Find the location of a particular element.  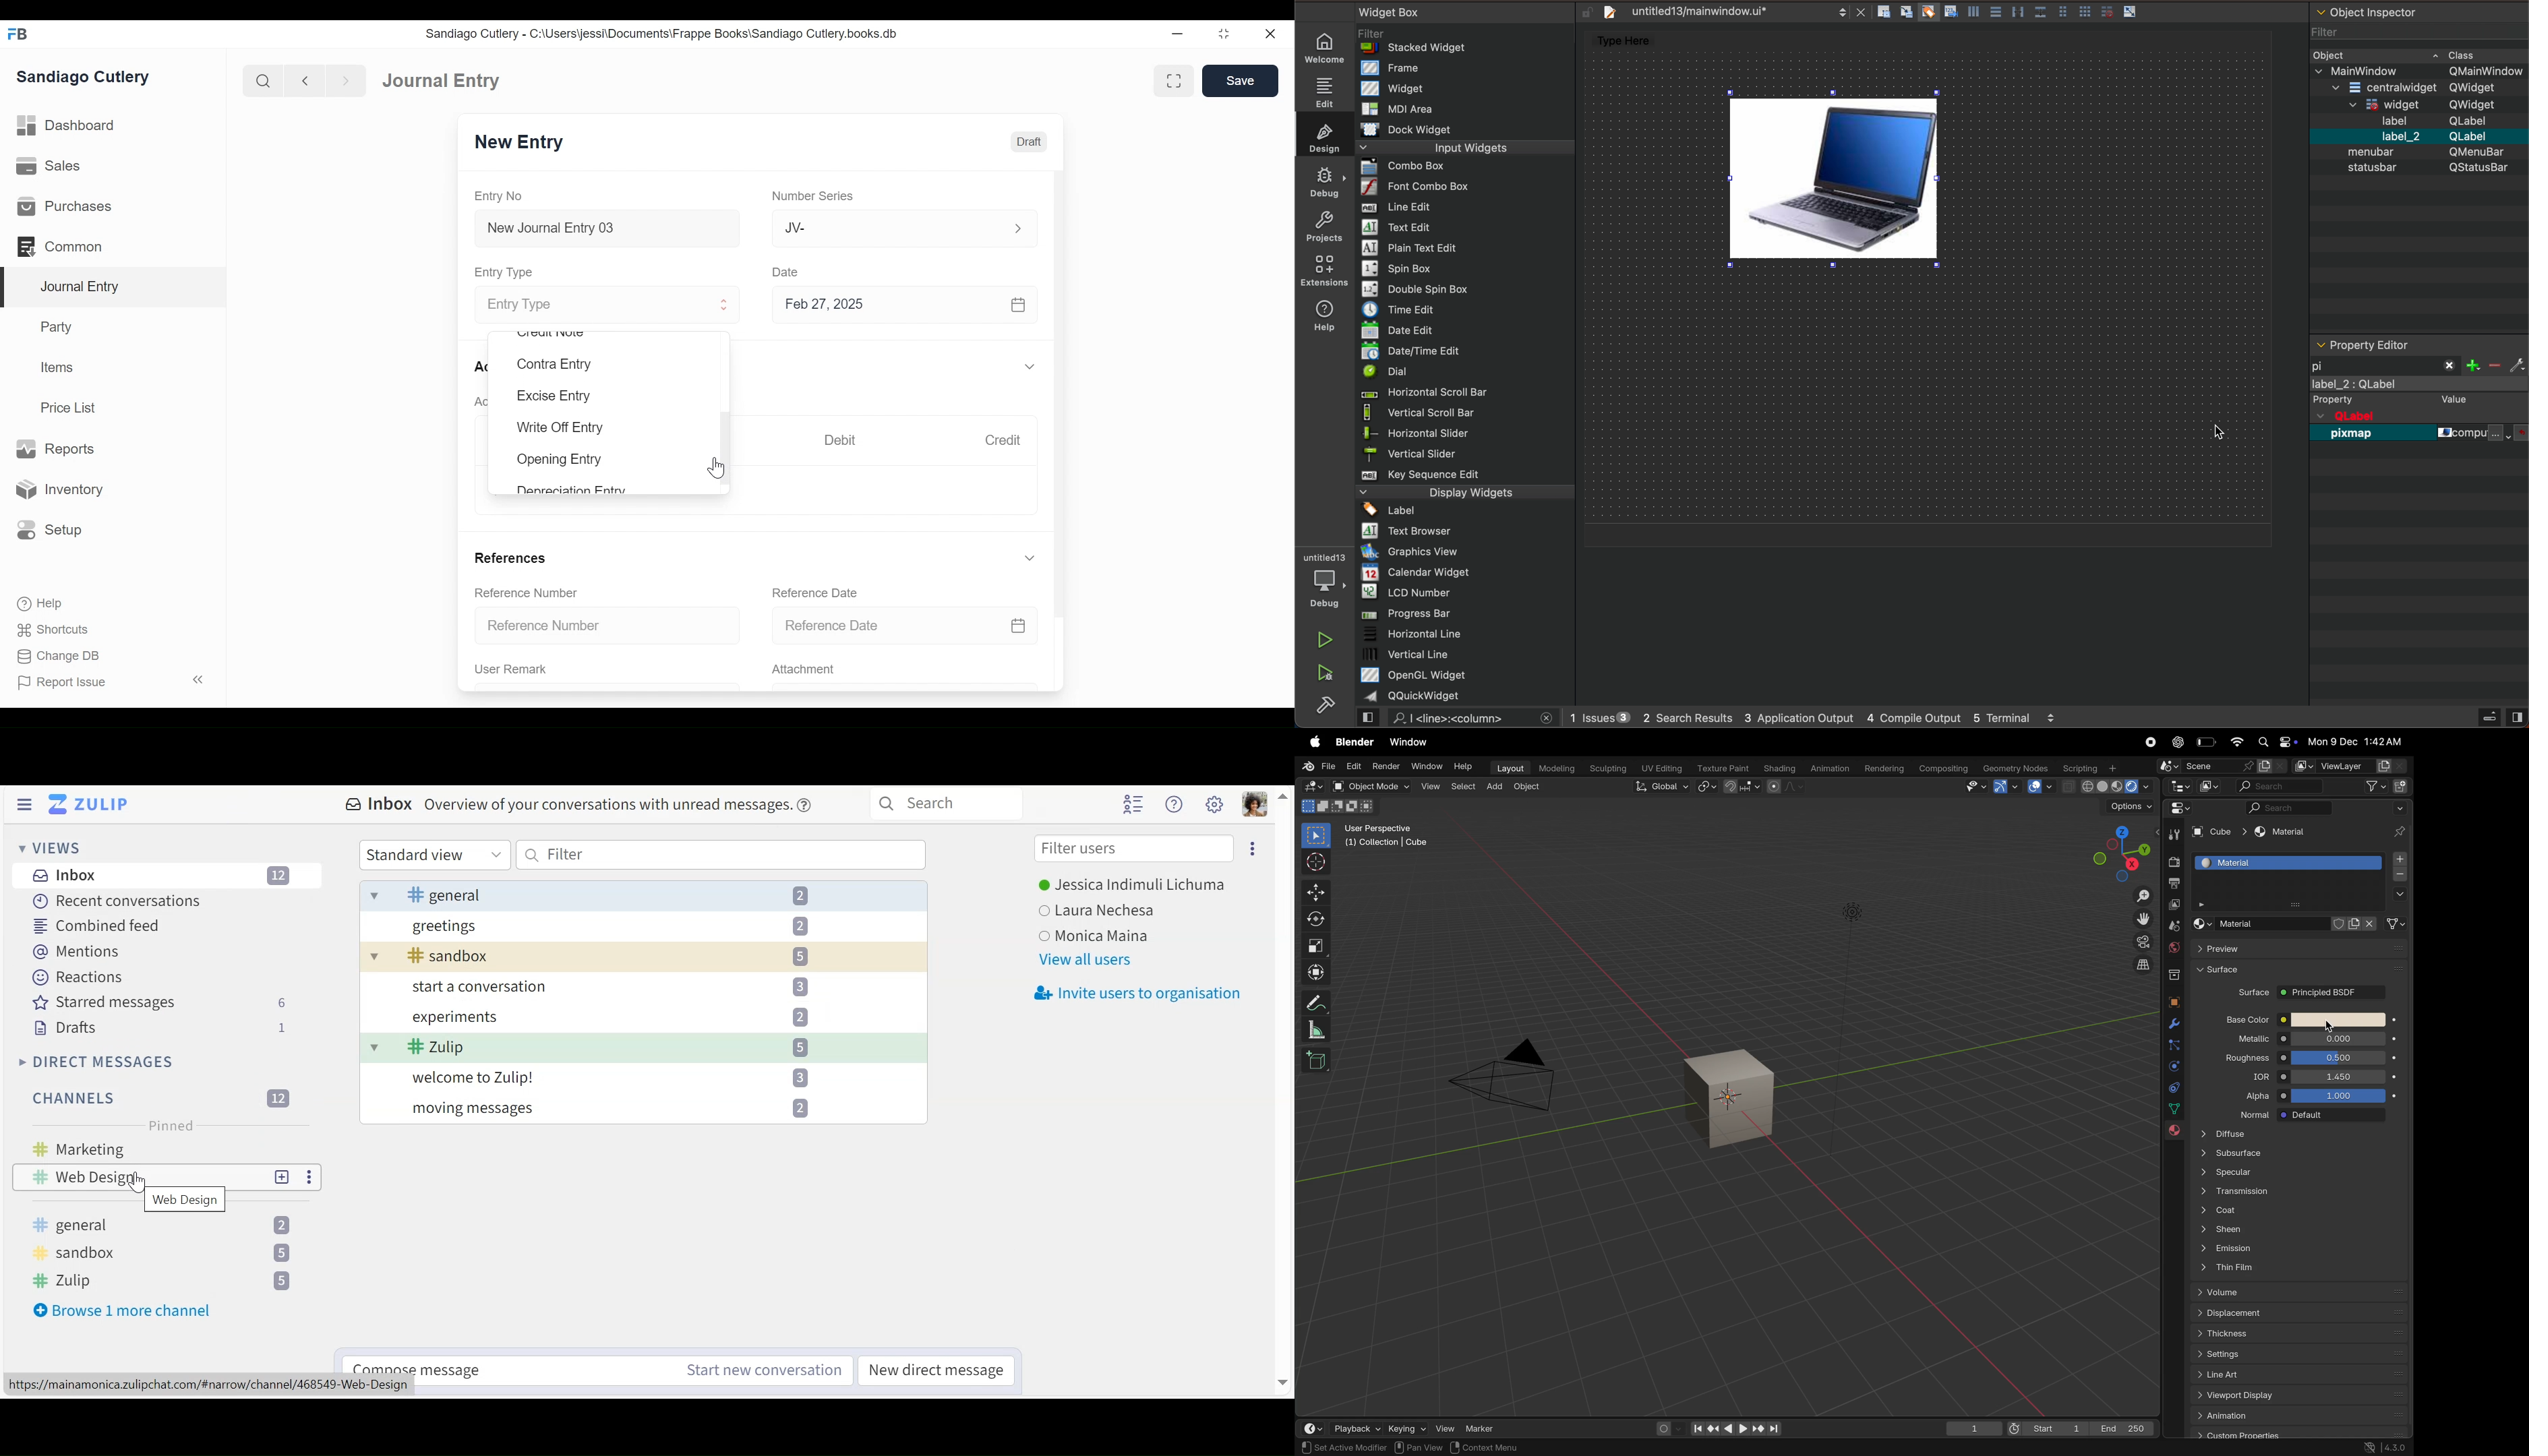

material is located at coordinates (2174, 1134).